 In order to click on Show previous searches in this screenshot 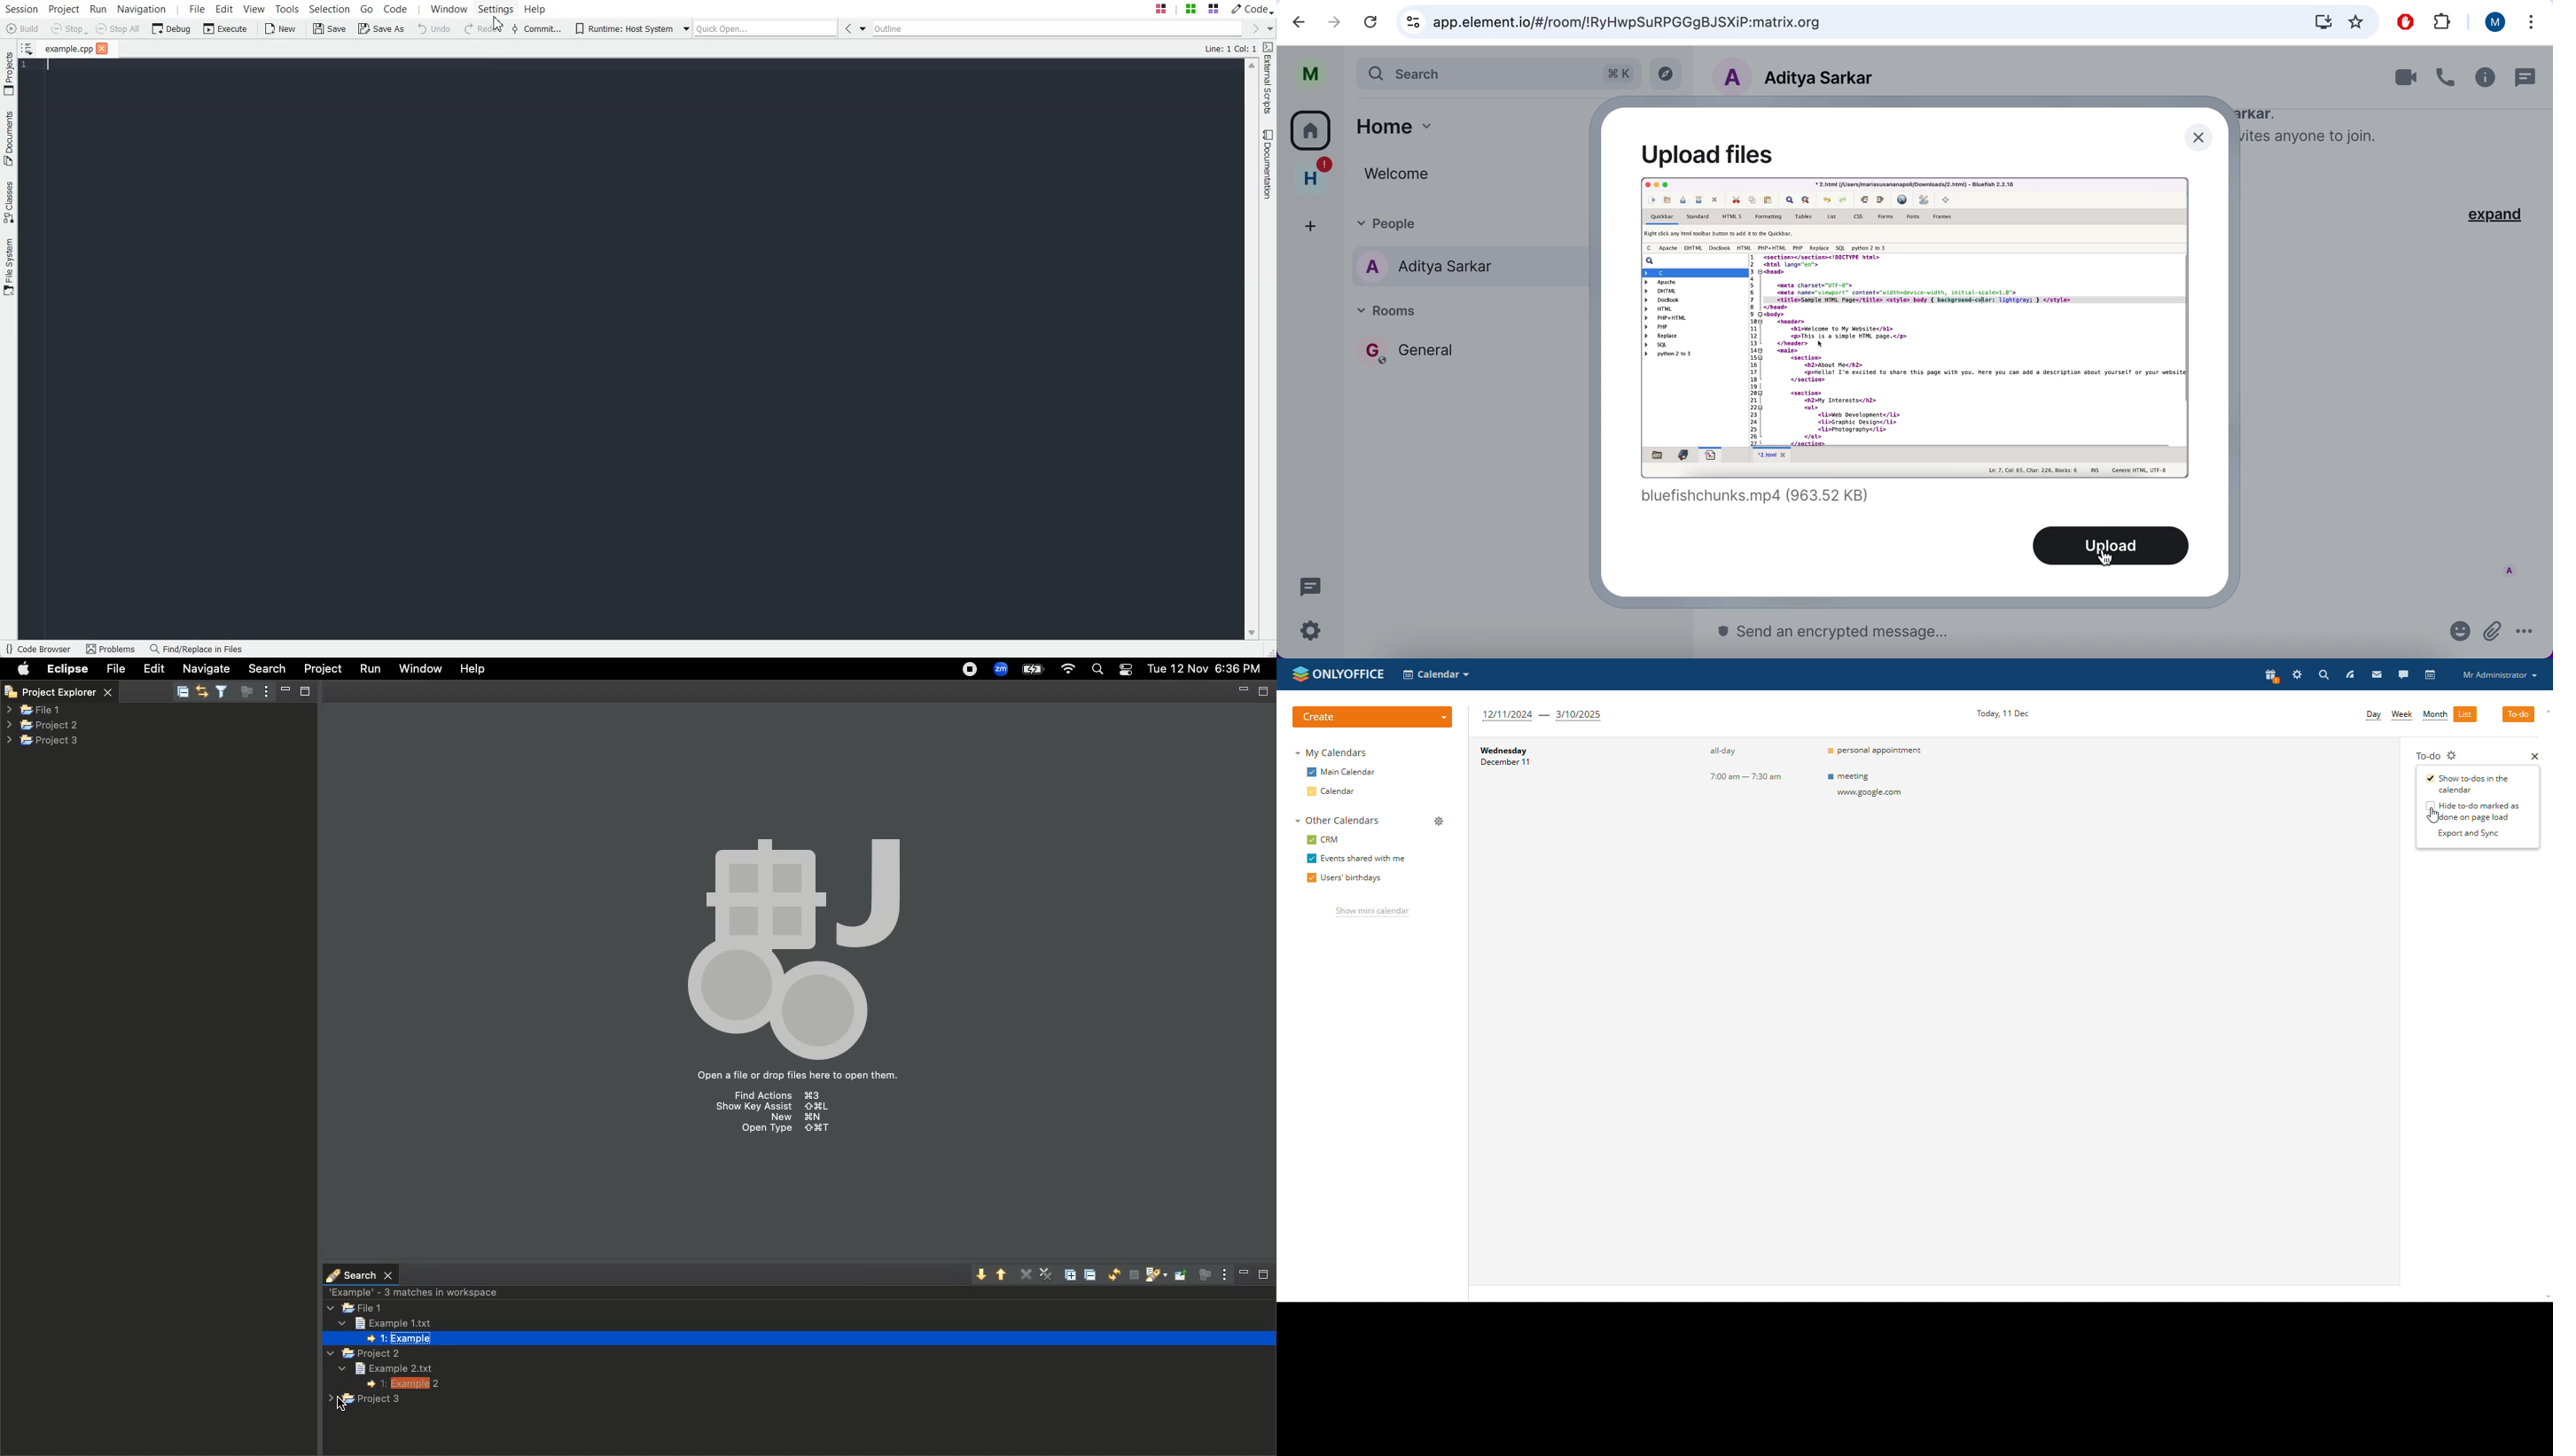, I will do `click(1154, 1275)`.